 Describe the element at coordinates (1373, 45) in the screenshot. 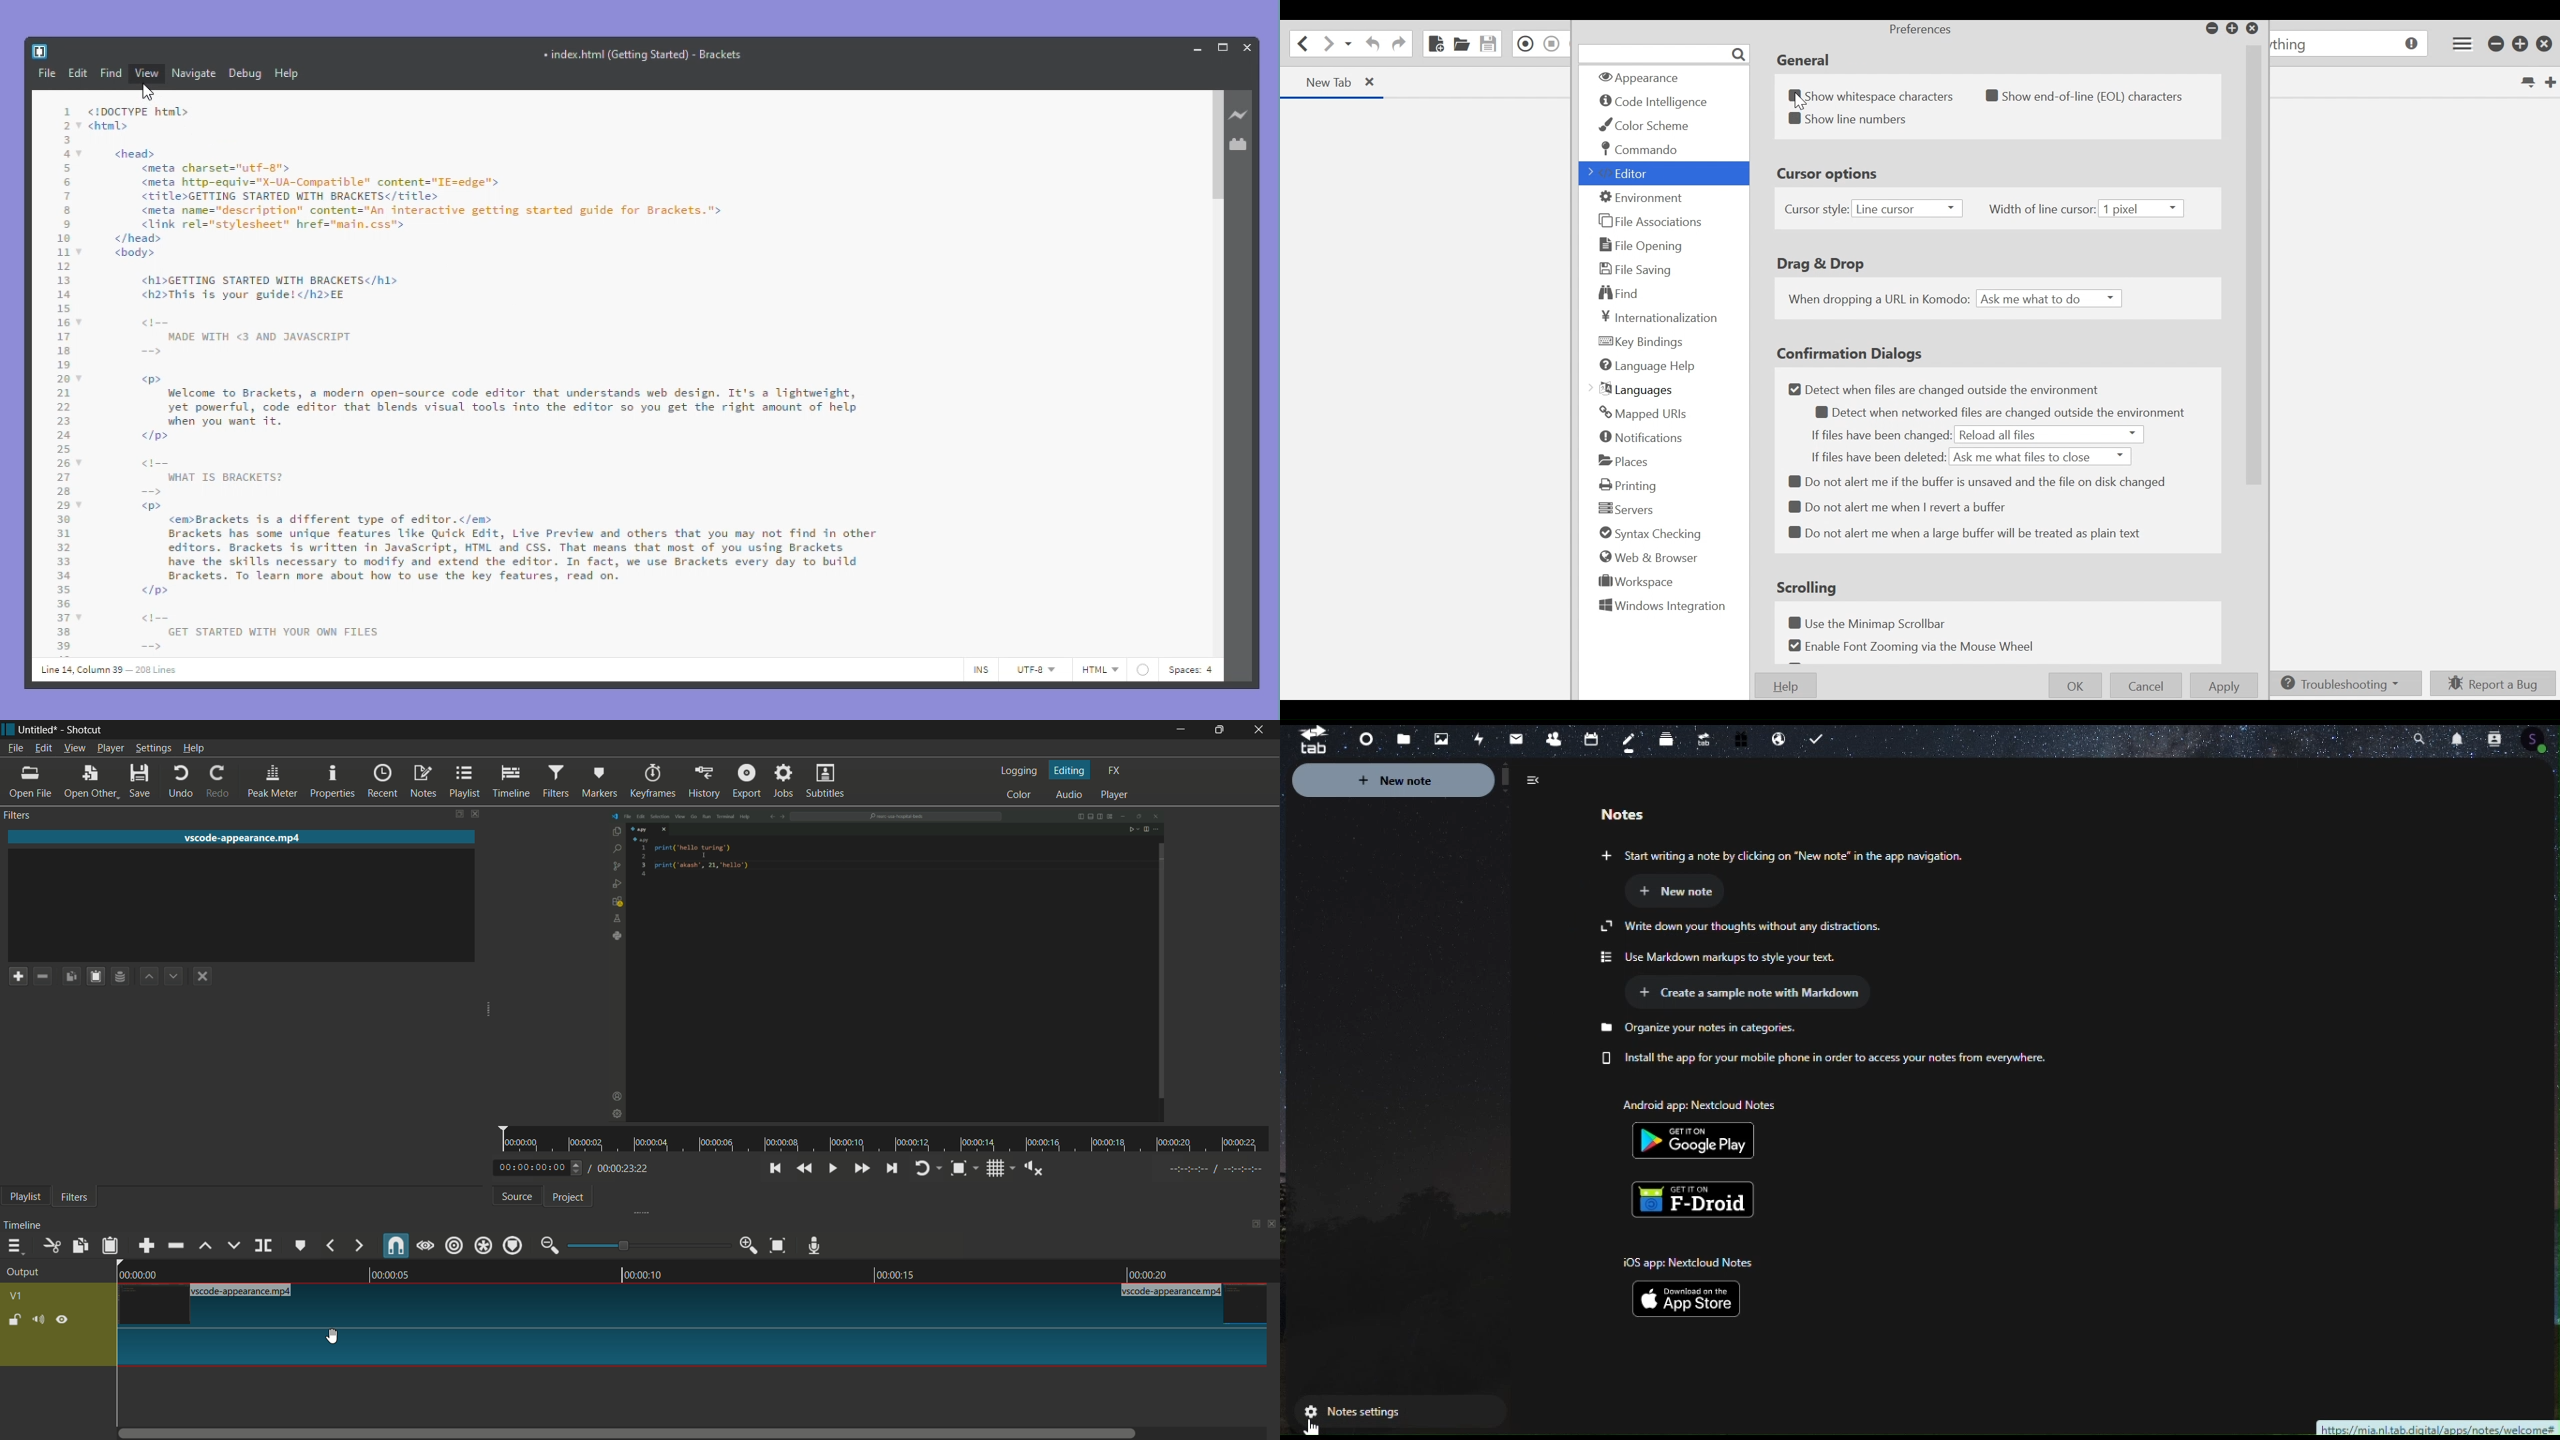

I see `Undo last action` at that location.